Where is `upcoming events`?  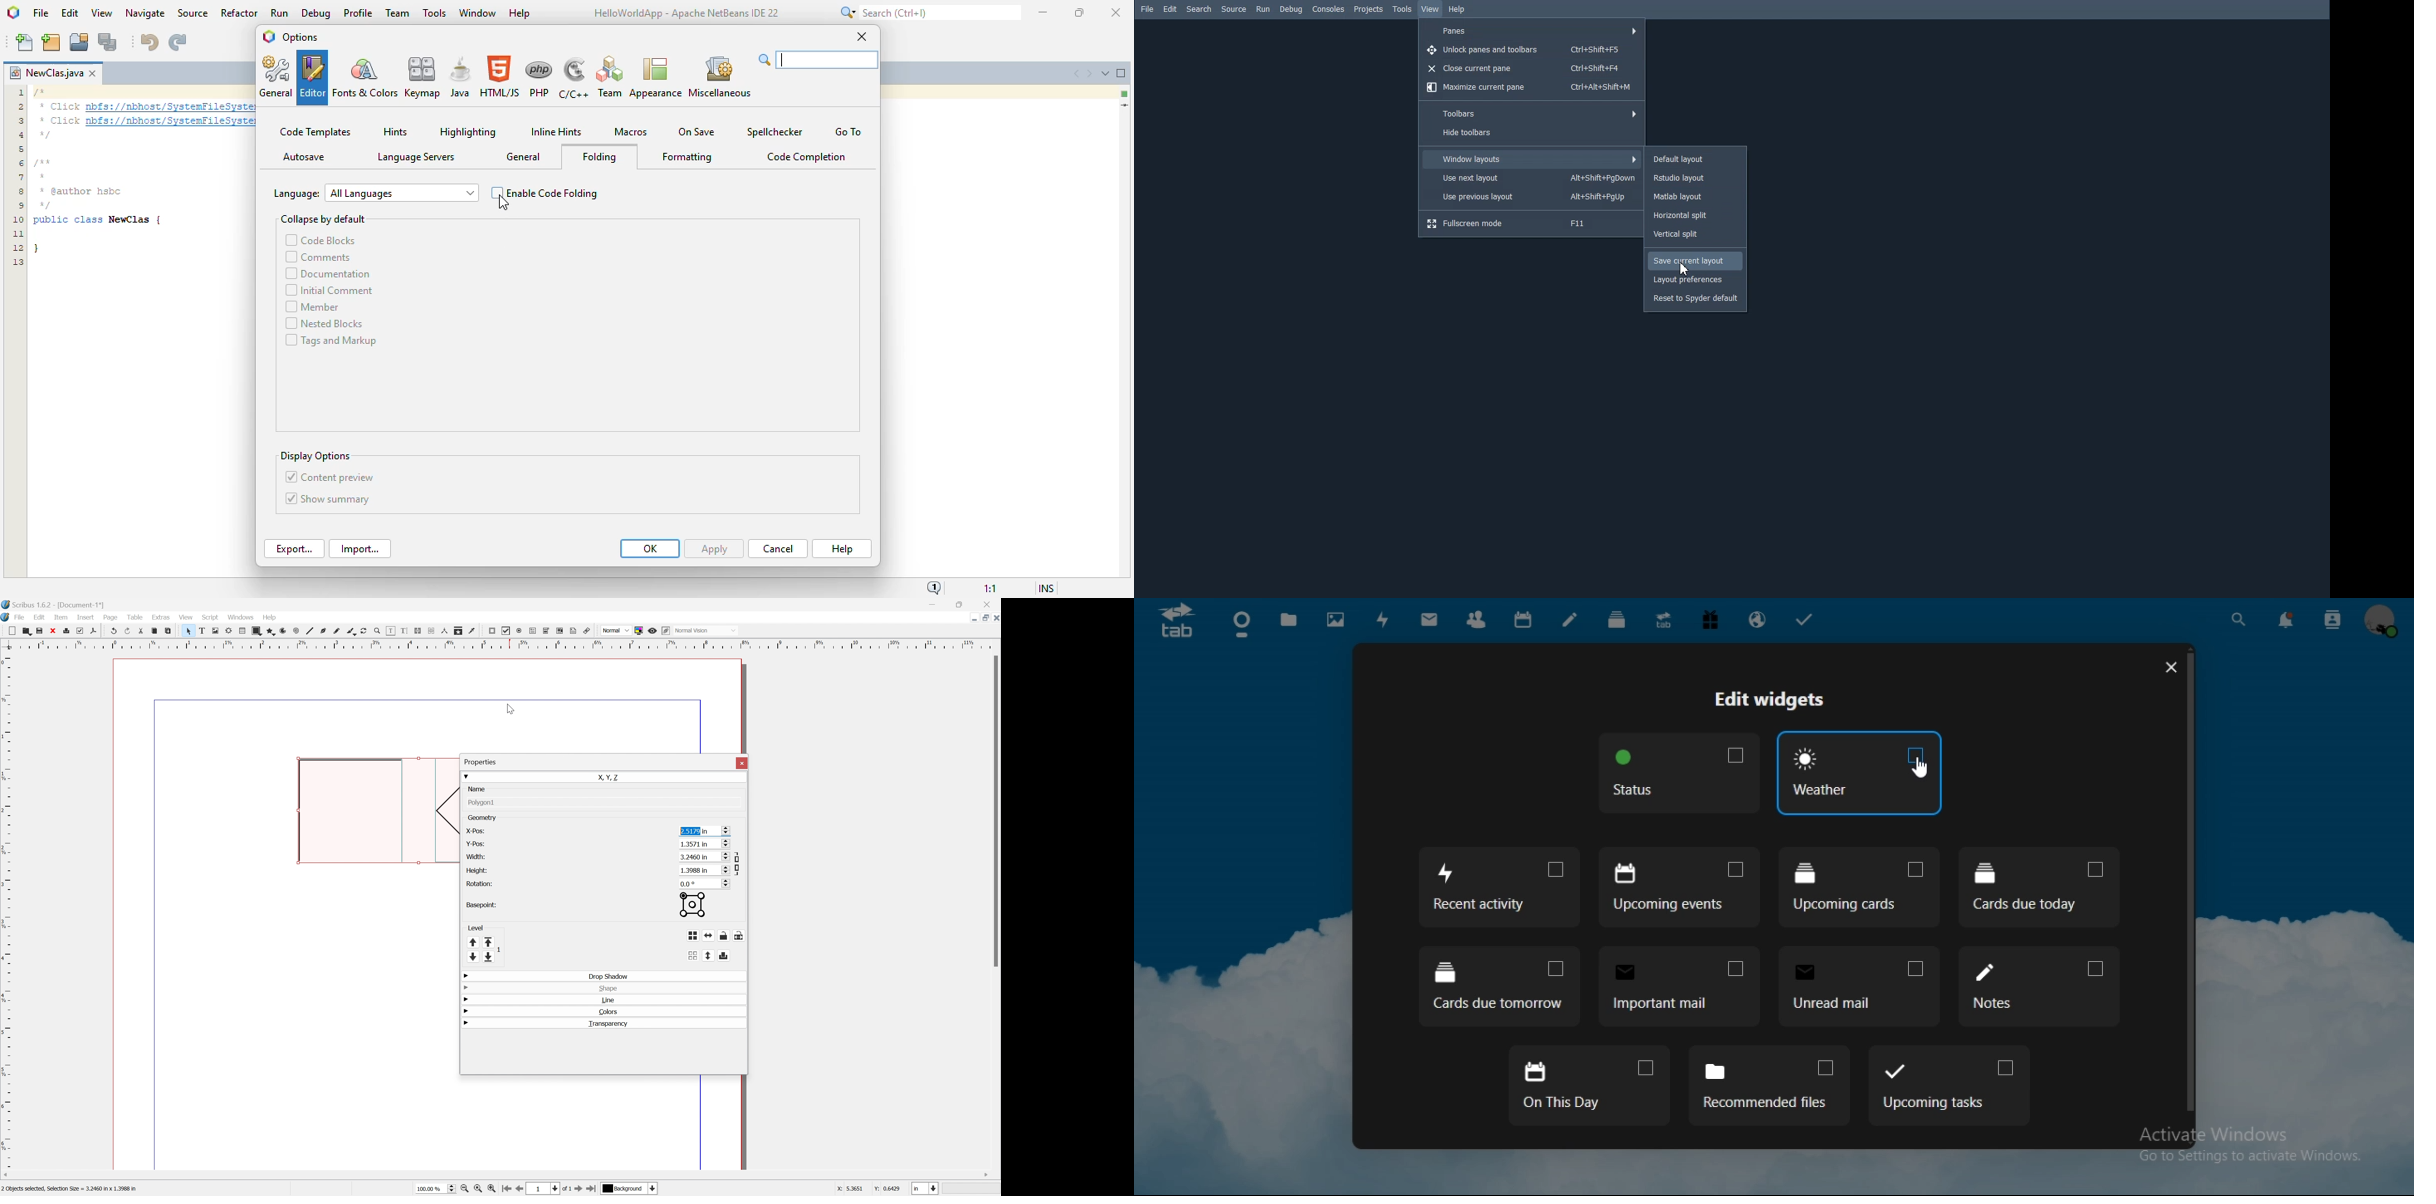 upcoming events is located at coordinates (1676, 886).